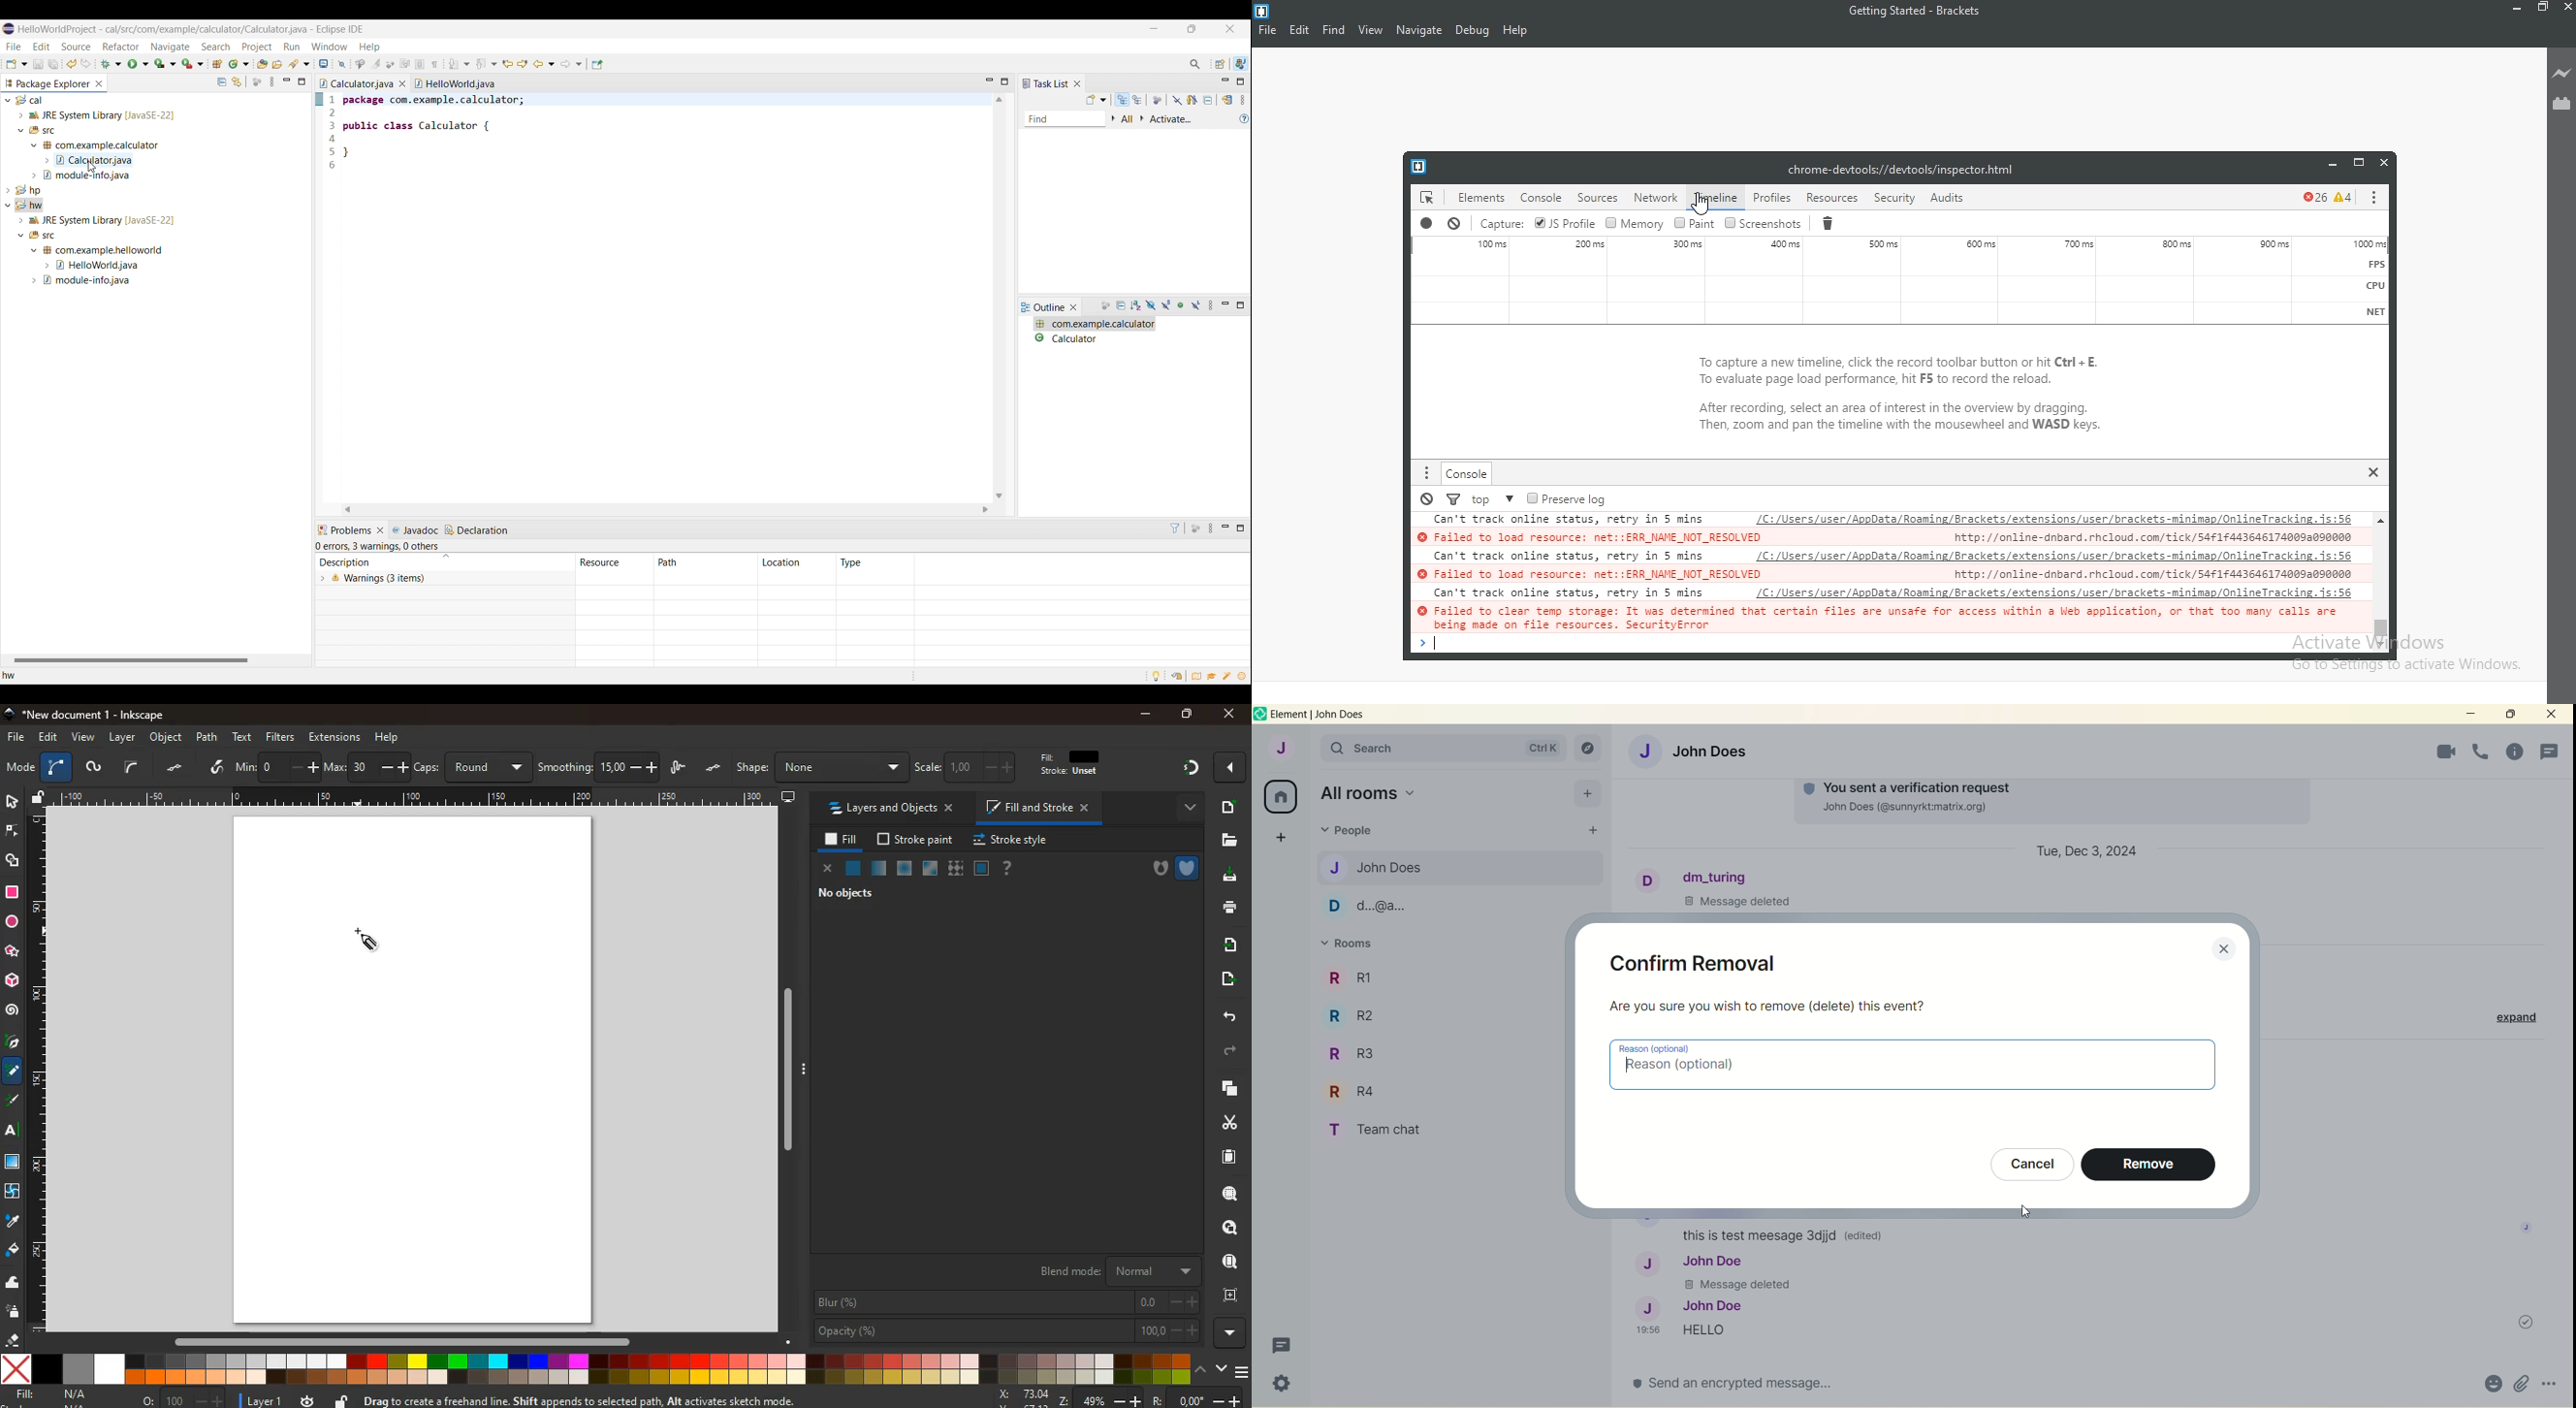 Image resolution: width=2576 pixels, height=1428 pixels. What do you see at coordinates (1231, 1333) in the screenshot?
I see `more` at bounding box center [1231, 1333].